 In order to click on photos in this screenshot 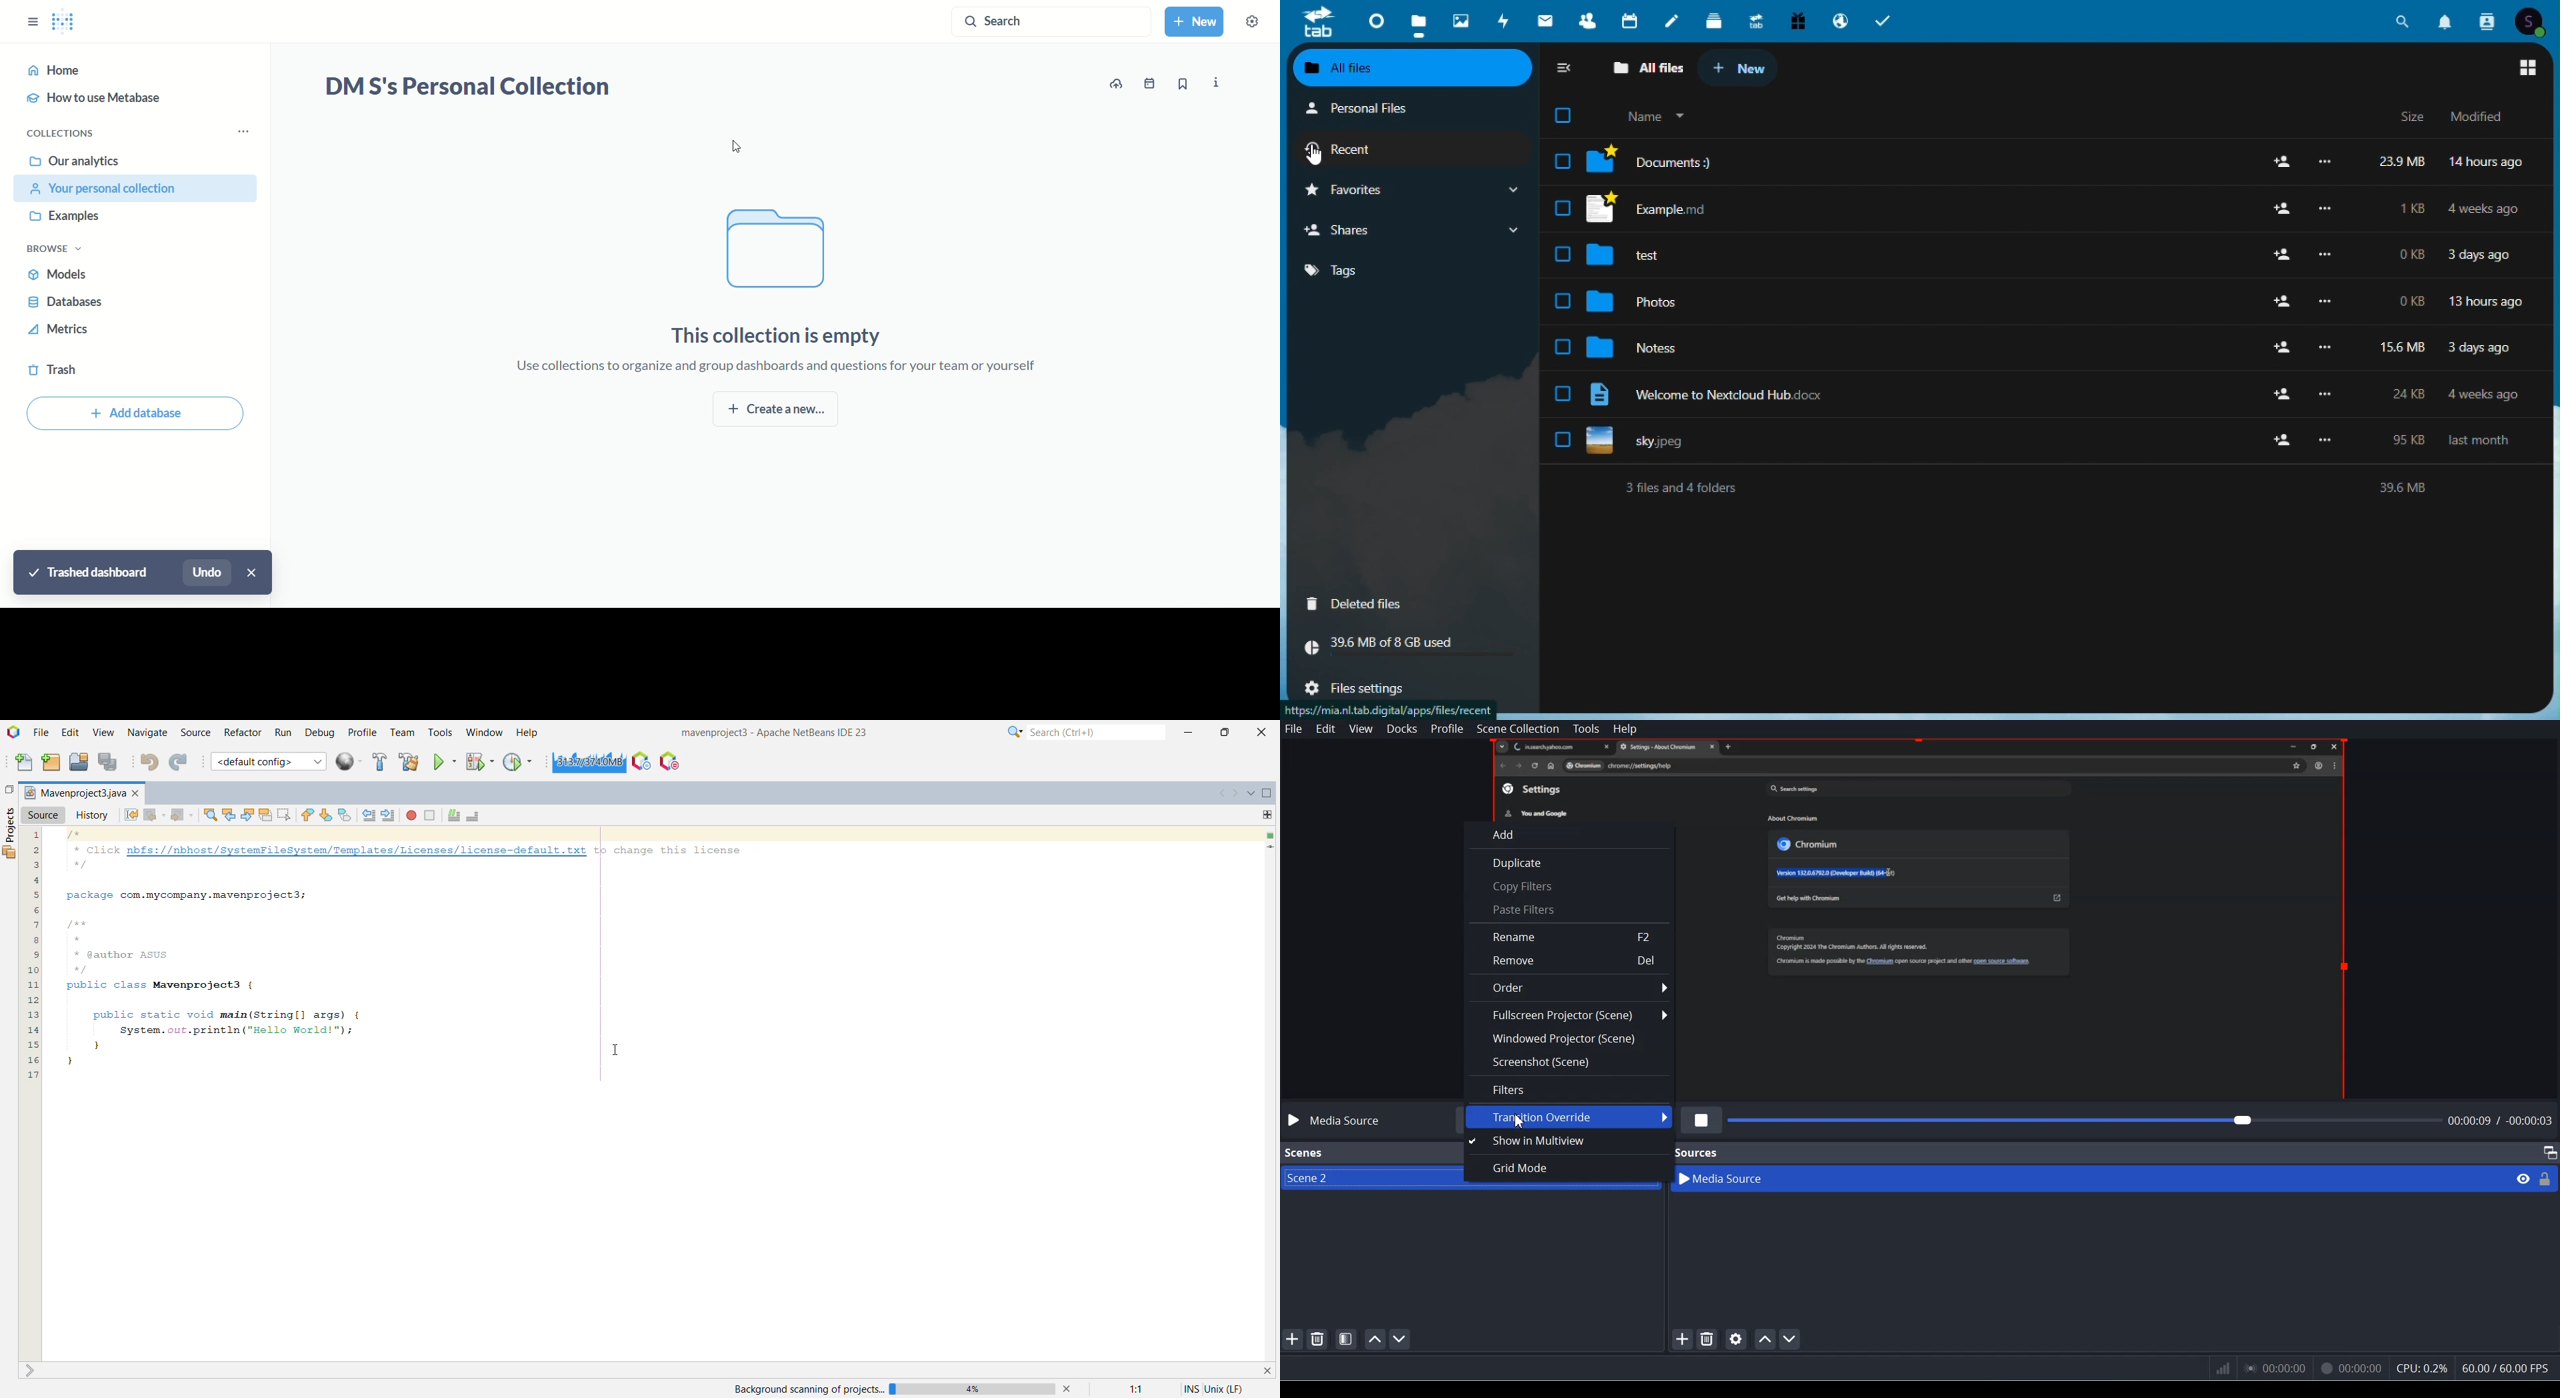, I will do `click(1641, 298)`.